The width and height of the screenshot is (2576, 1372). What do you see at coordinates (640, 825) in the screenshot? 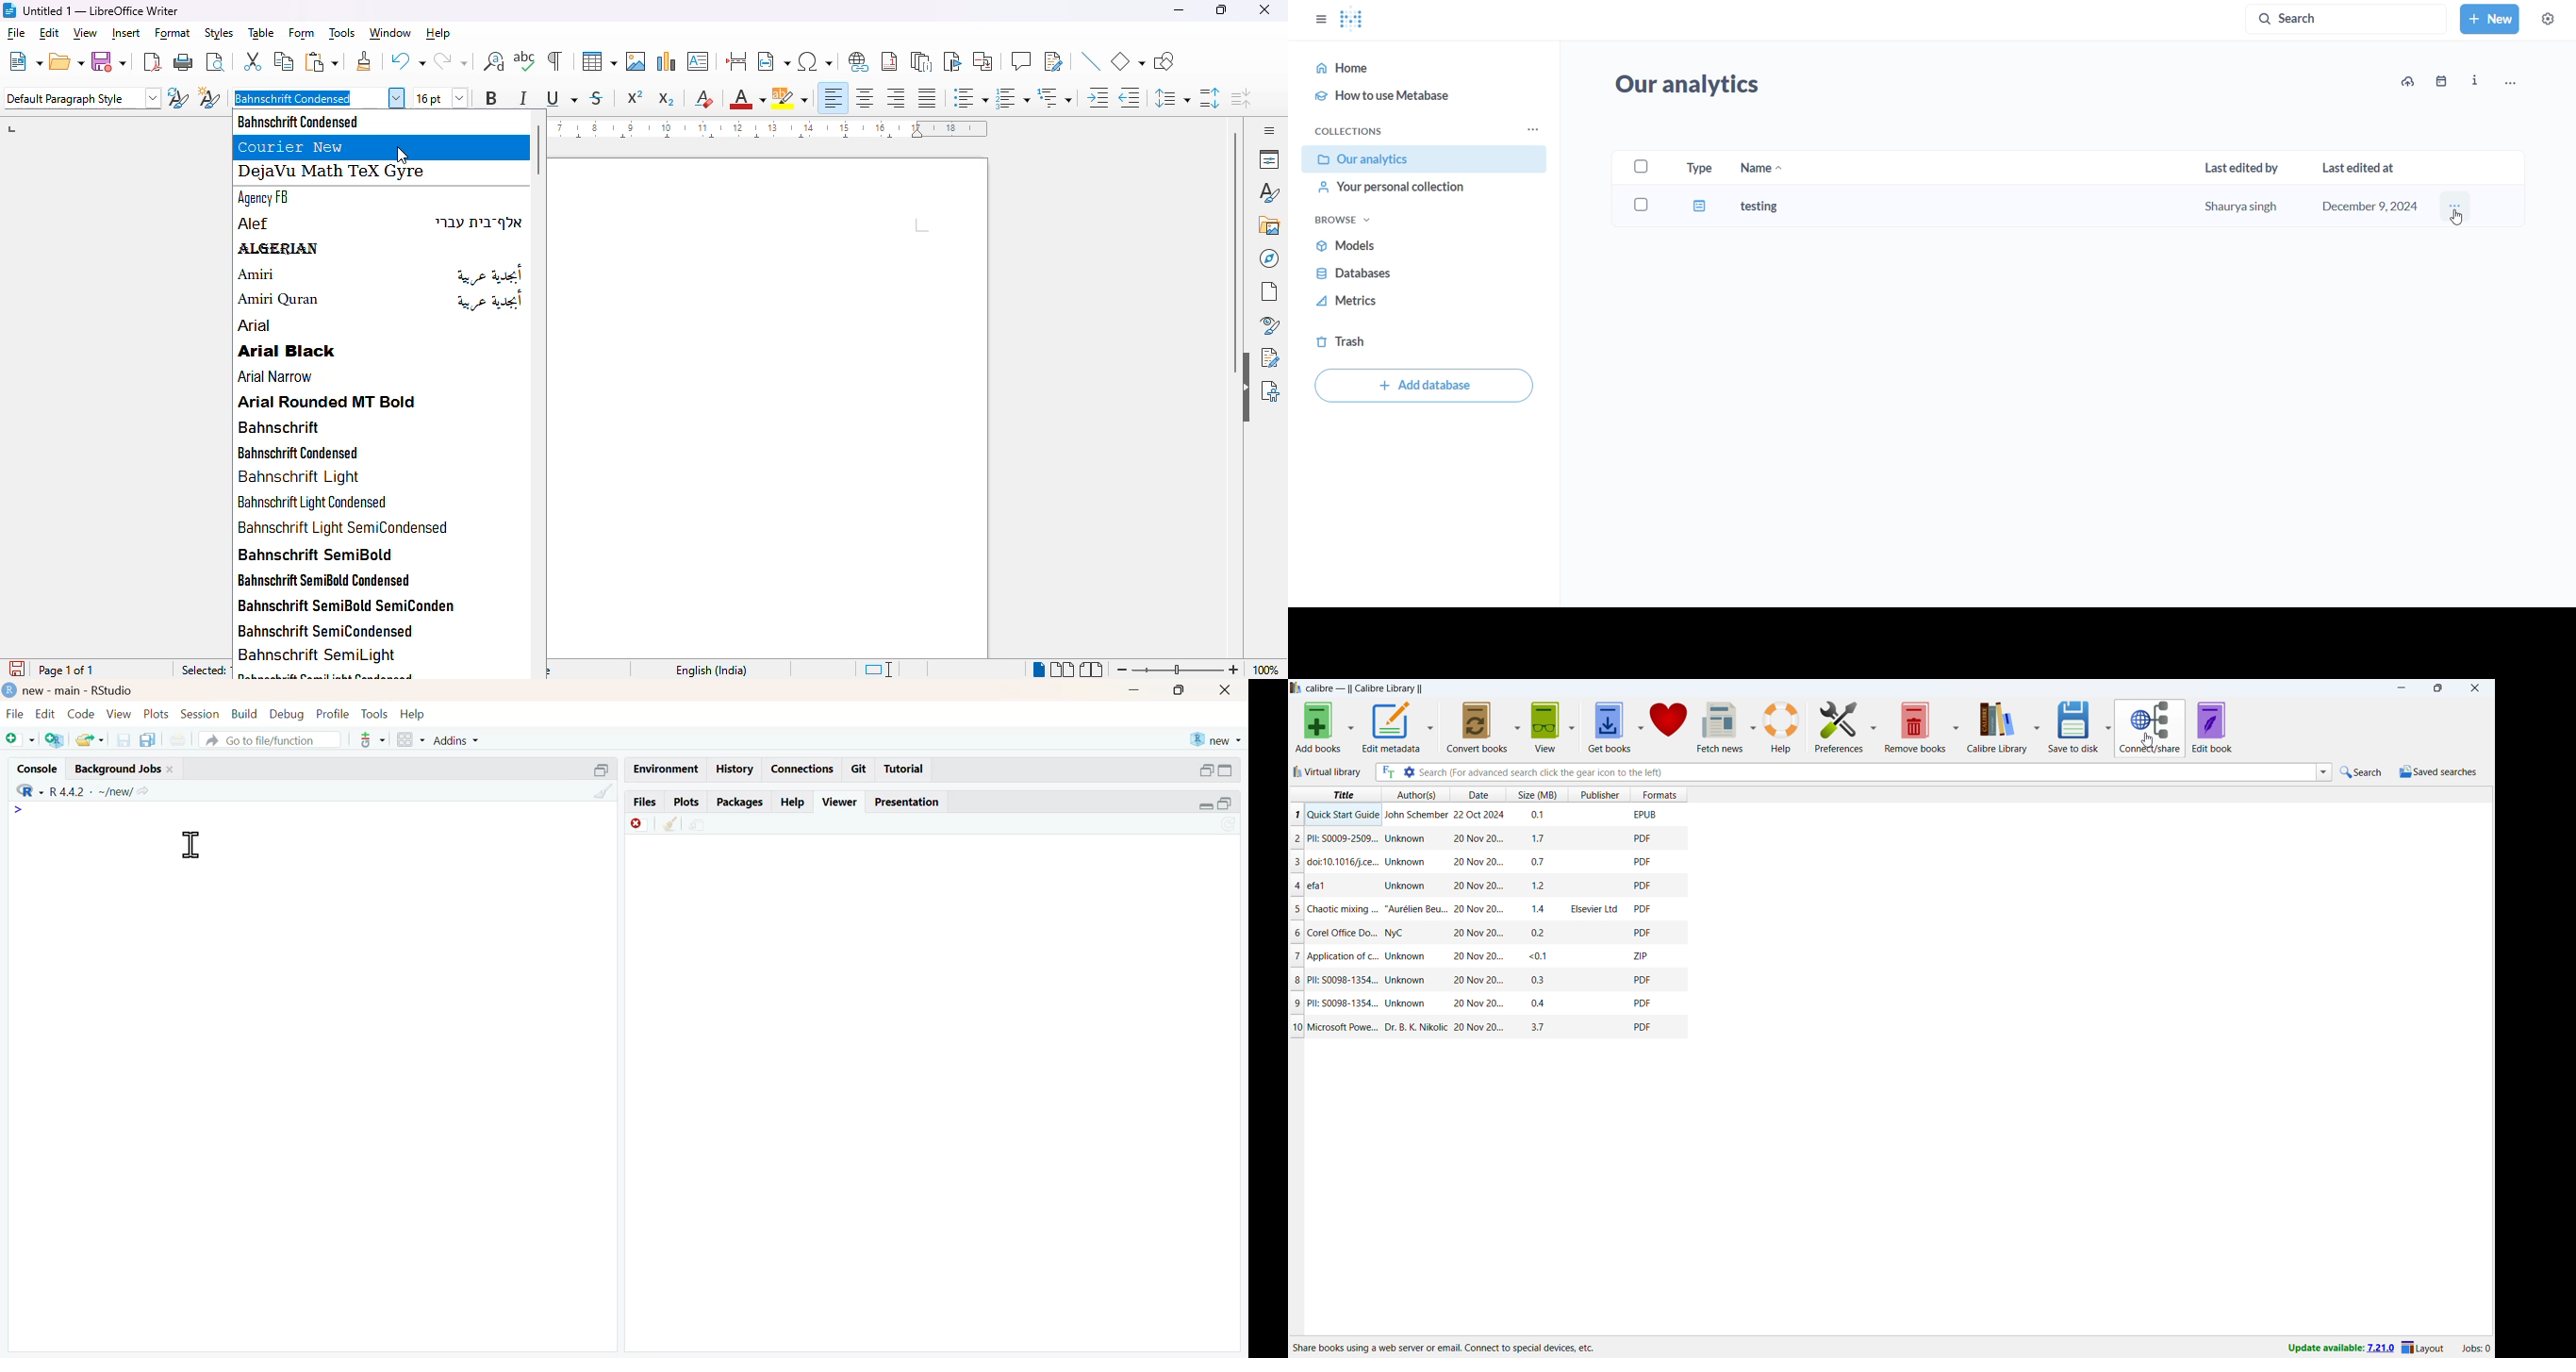
I see `discard` at bounding box center [640, 825].